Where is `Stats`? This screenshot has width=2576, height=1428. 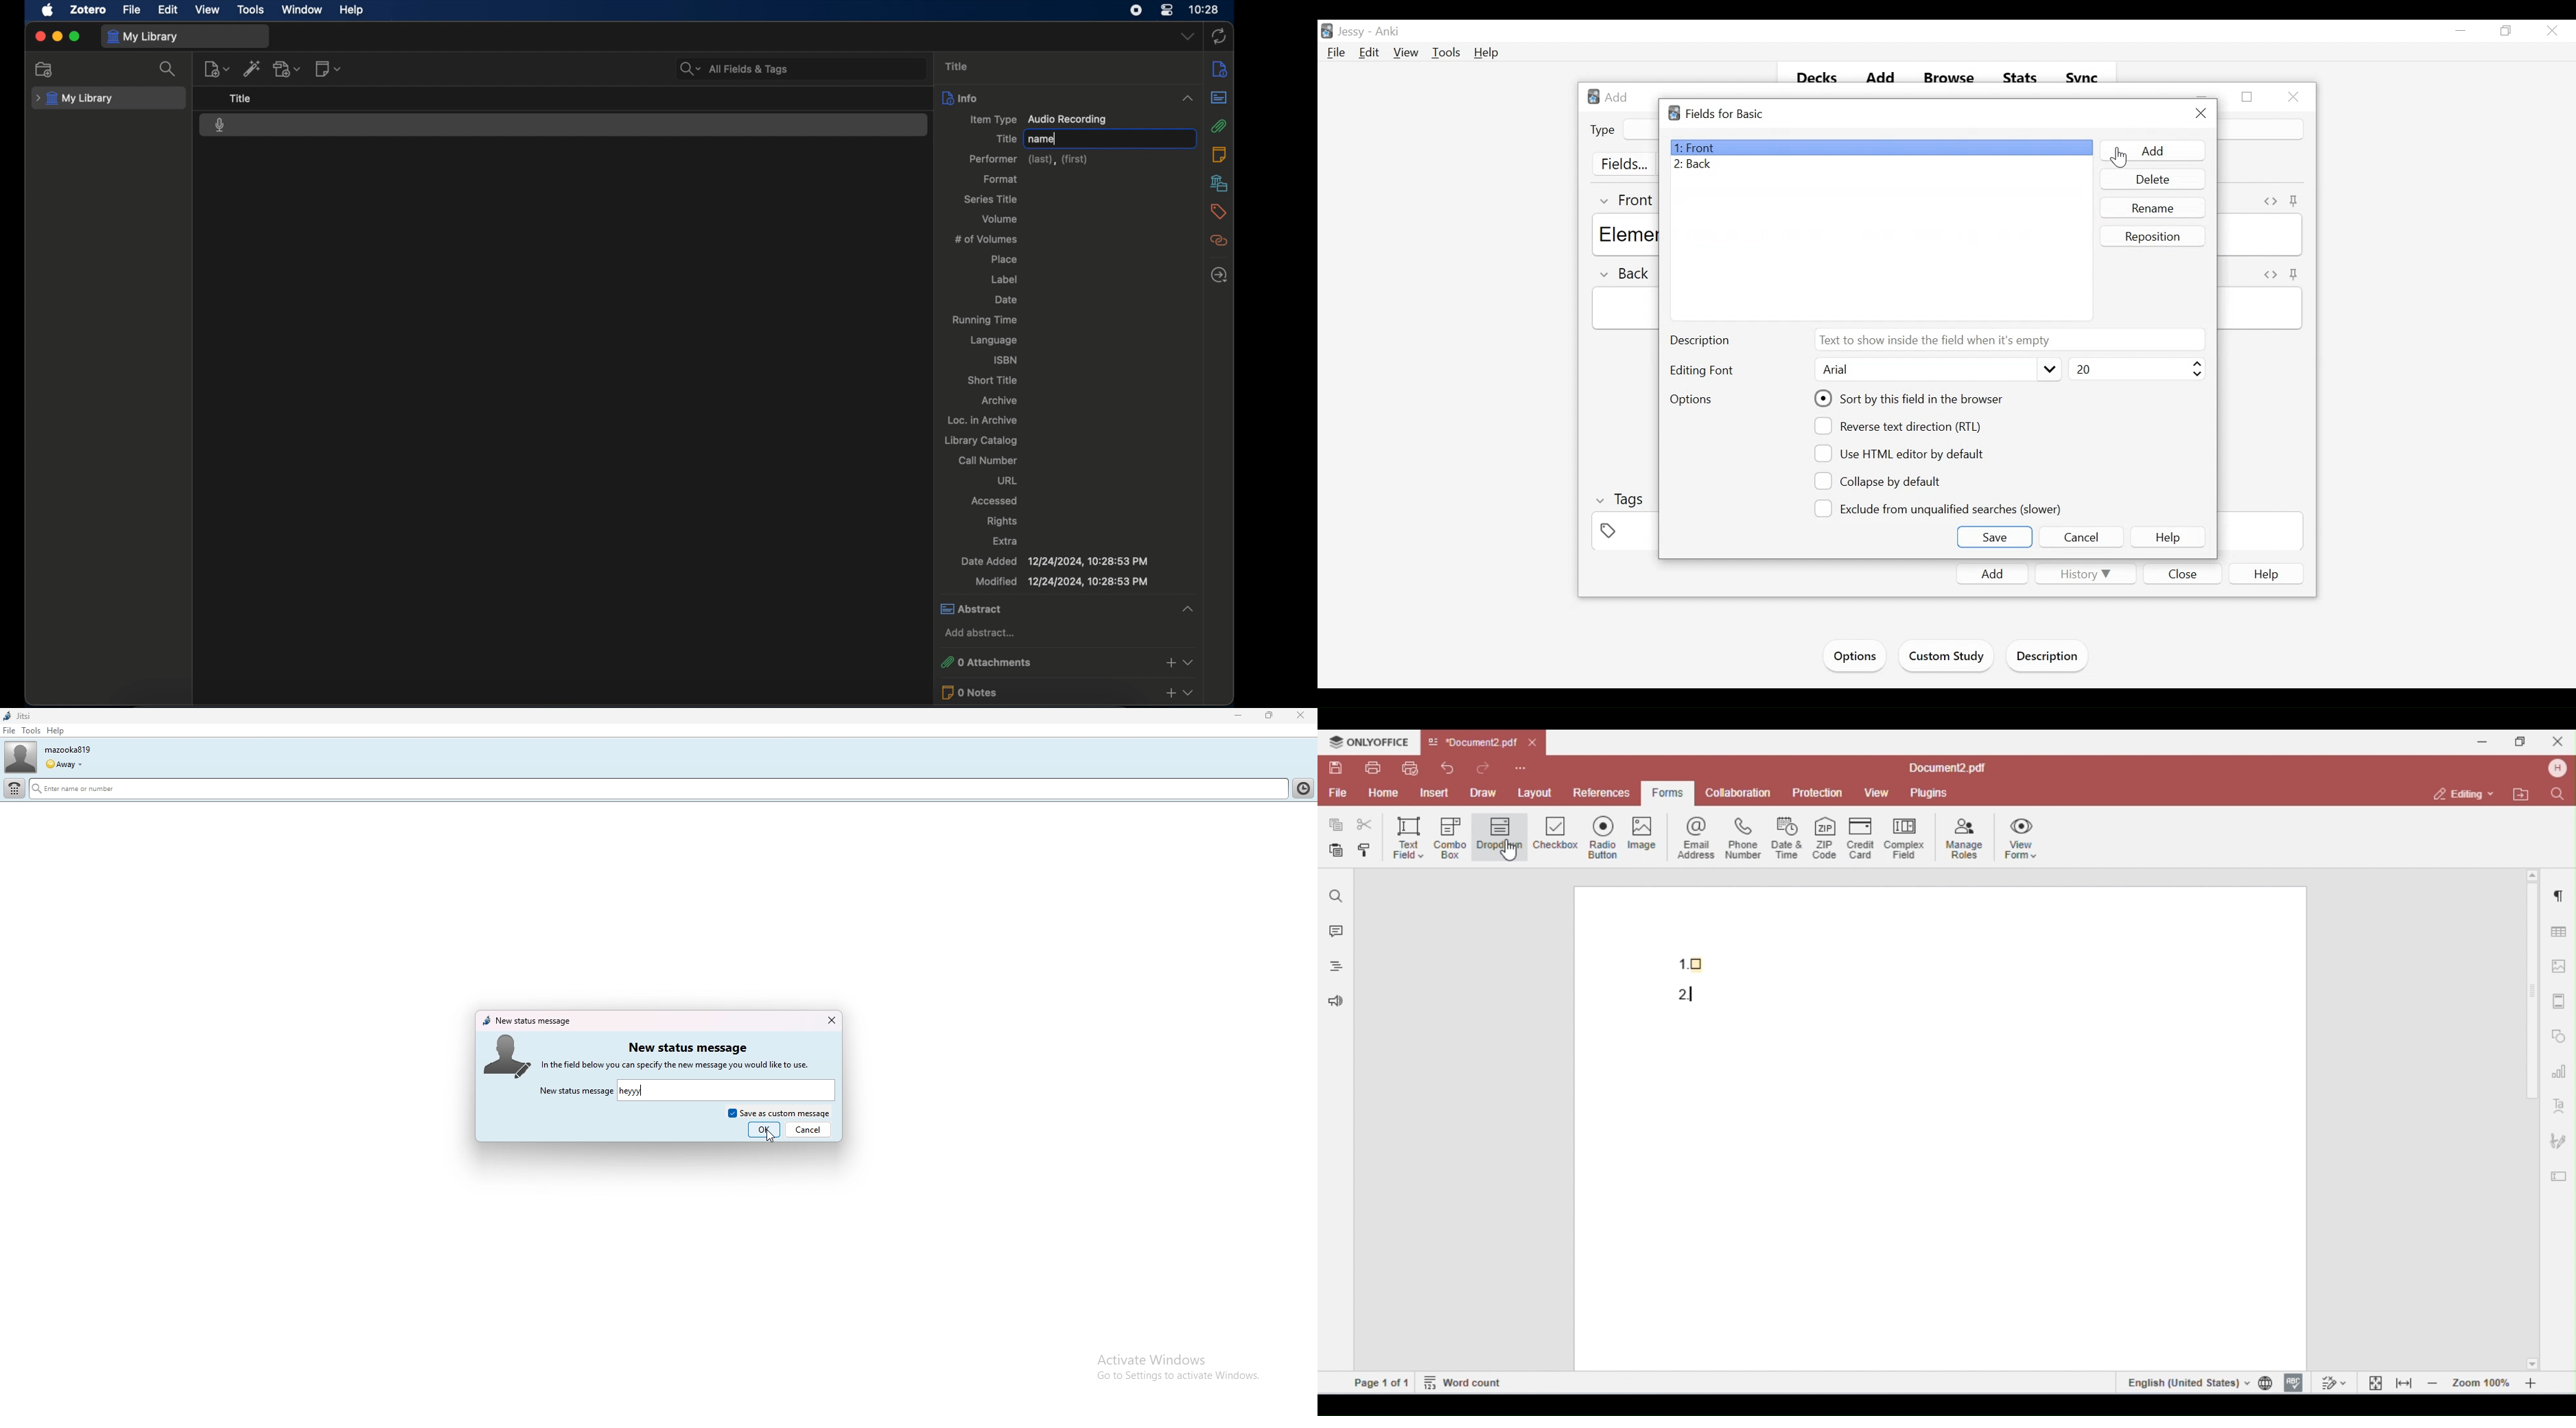
Stats is located at coordinates (2021, 78).